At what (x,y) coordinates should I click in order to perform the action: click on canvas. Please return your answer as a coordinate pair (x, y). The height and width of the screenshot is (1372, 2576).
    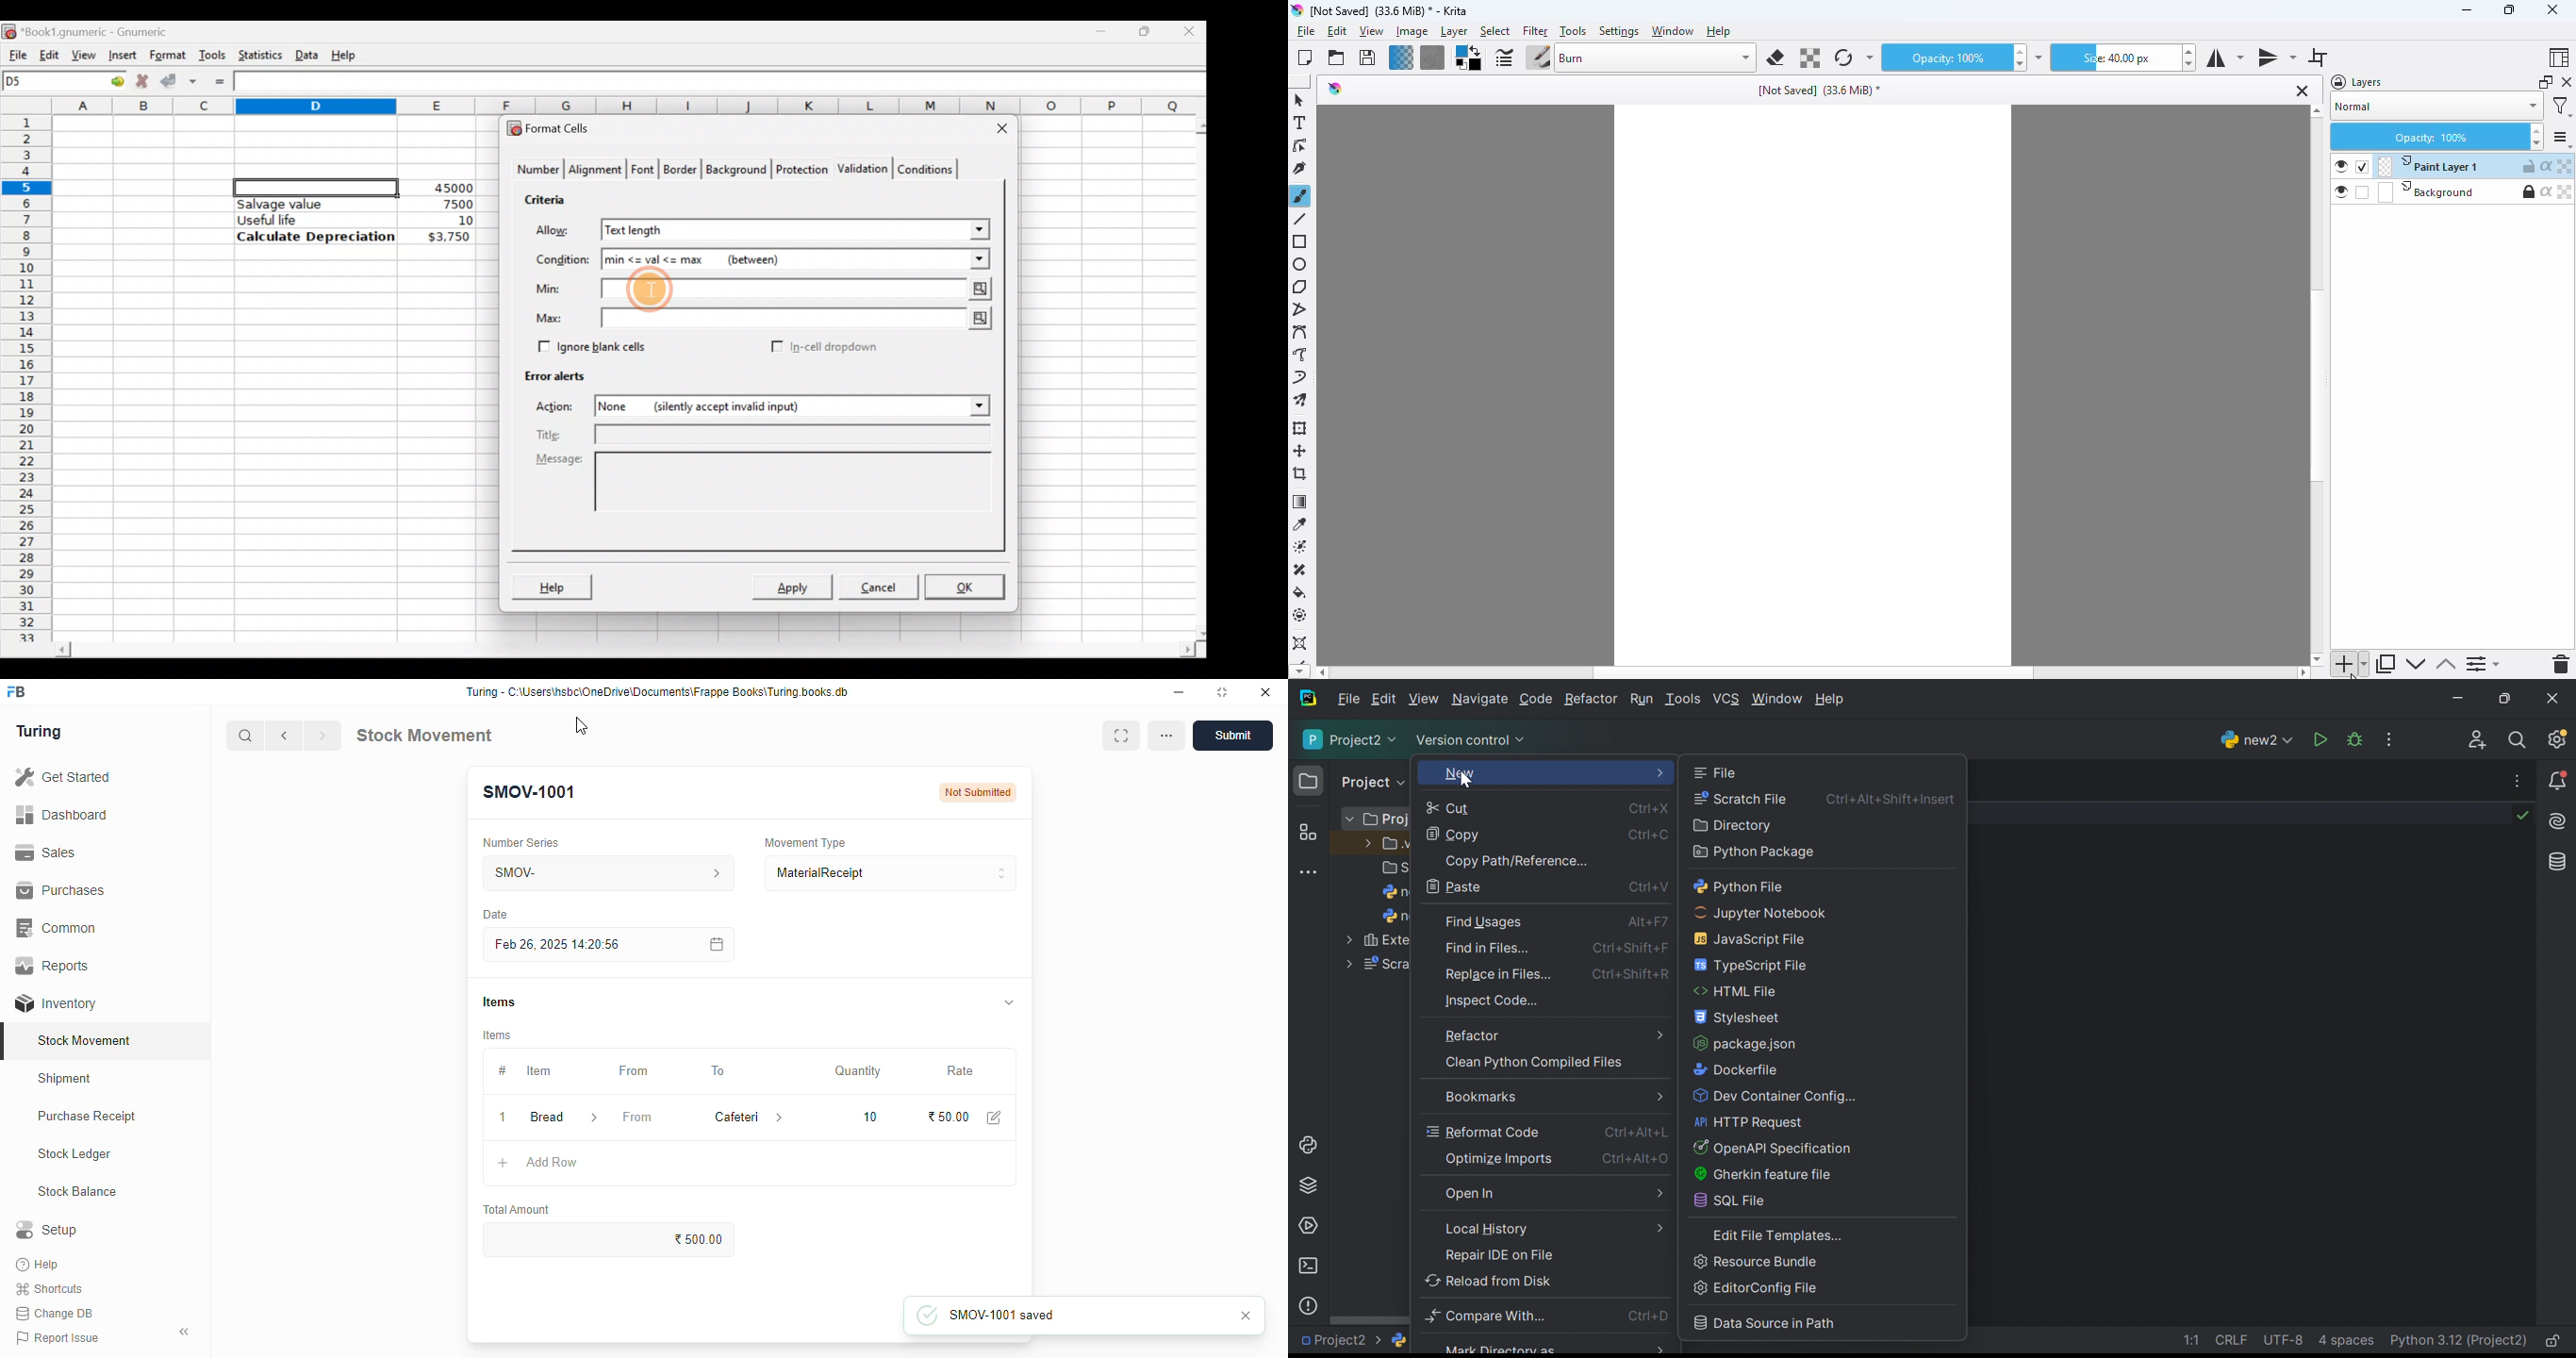
    Looking at the image, I should click on (1812, 385).